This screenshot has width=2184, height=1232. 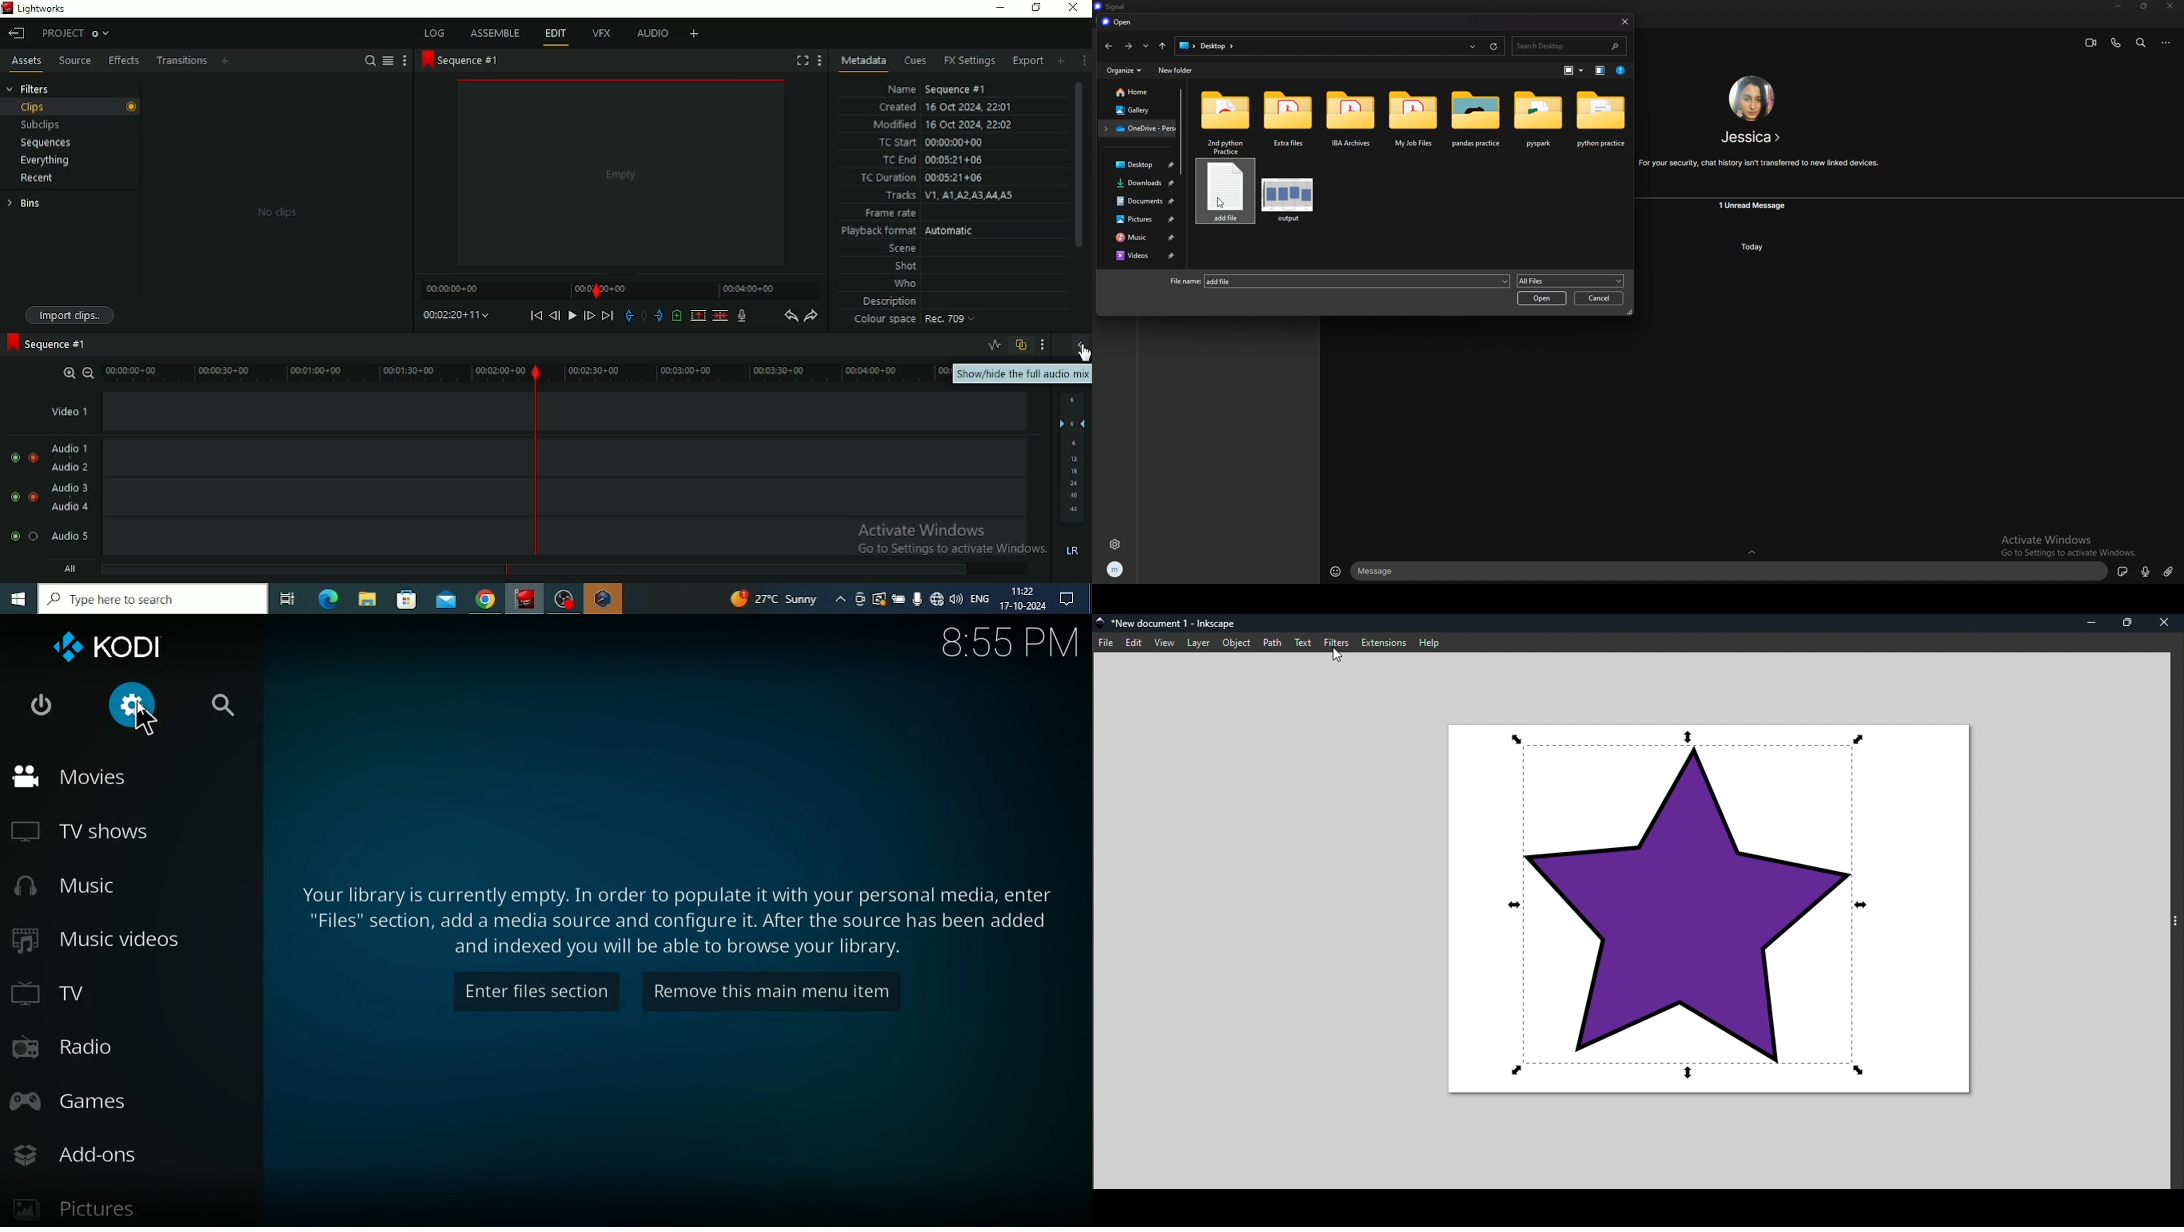 What do you see at coordinates (1623, 21) in the screenshot?
I see `close` at bounding box center [1623, 21].